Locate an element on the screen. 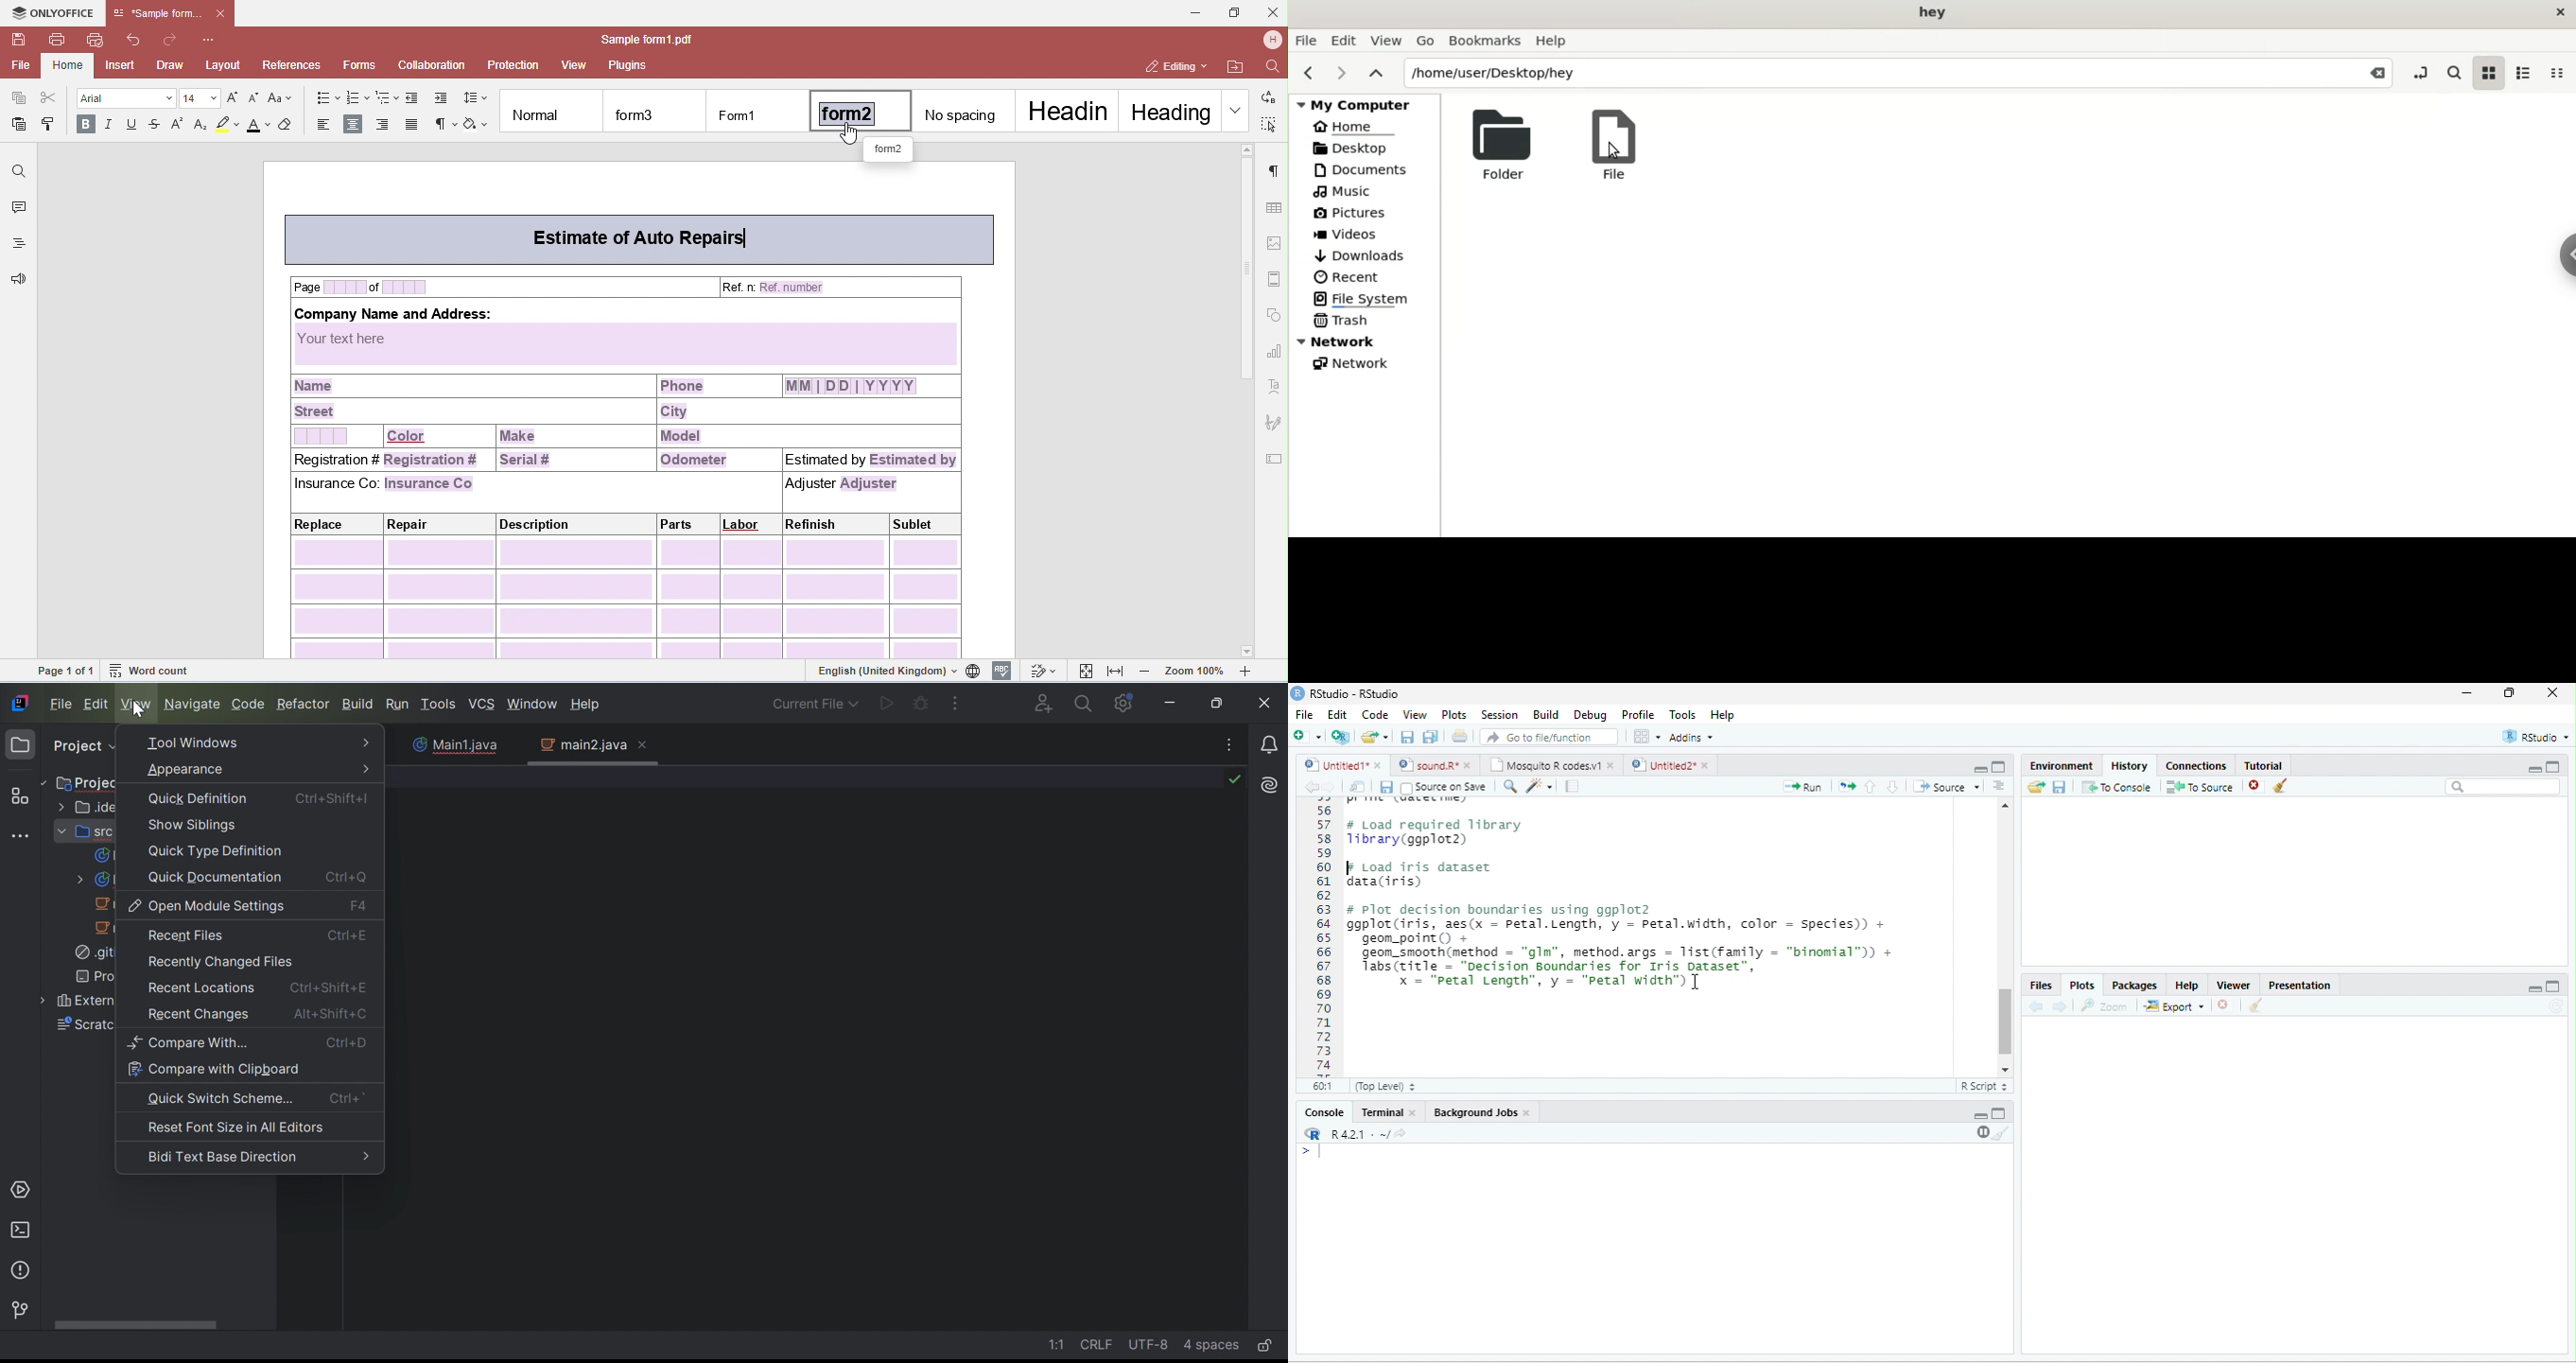 The width and height of the screenshot is (2576, 1372). forward is located at coordinates (1331, 788).